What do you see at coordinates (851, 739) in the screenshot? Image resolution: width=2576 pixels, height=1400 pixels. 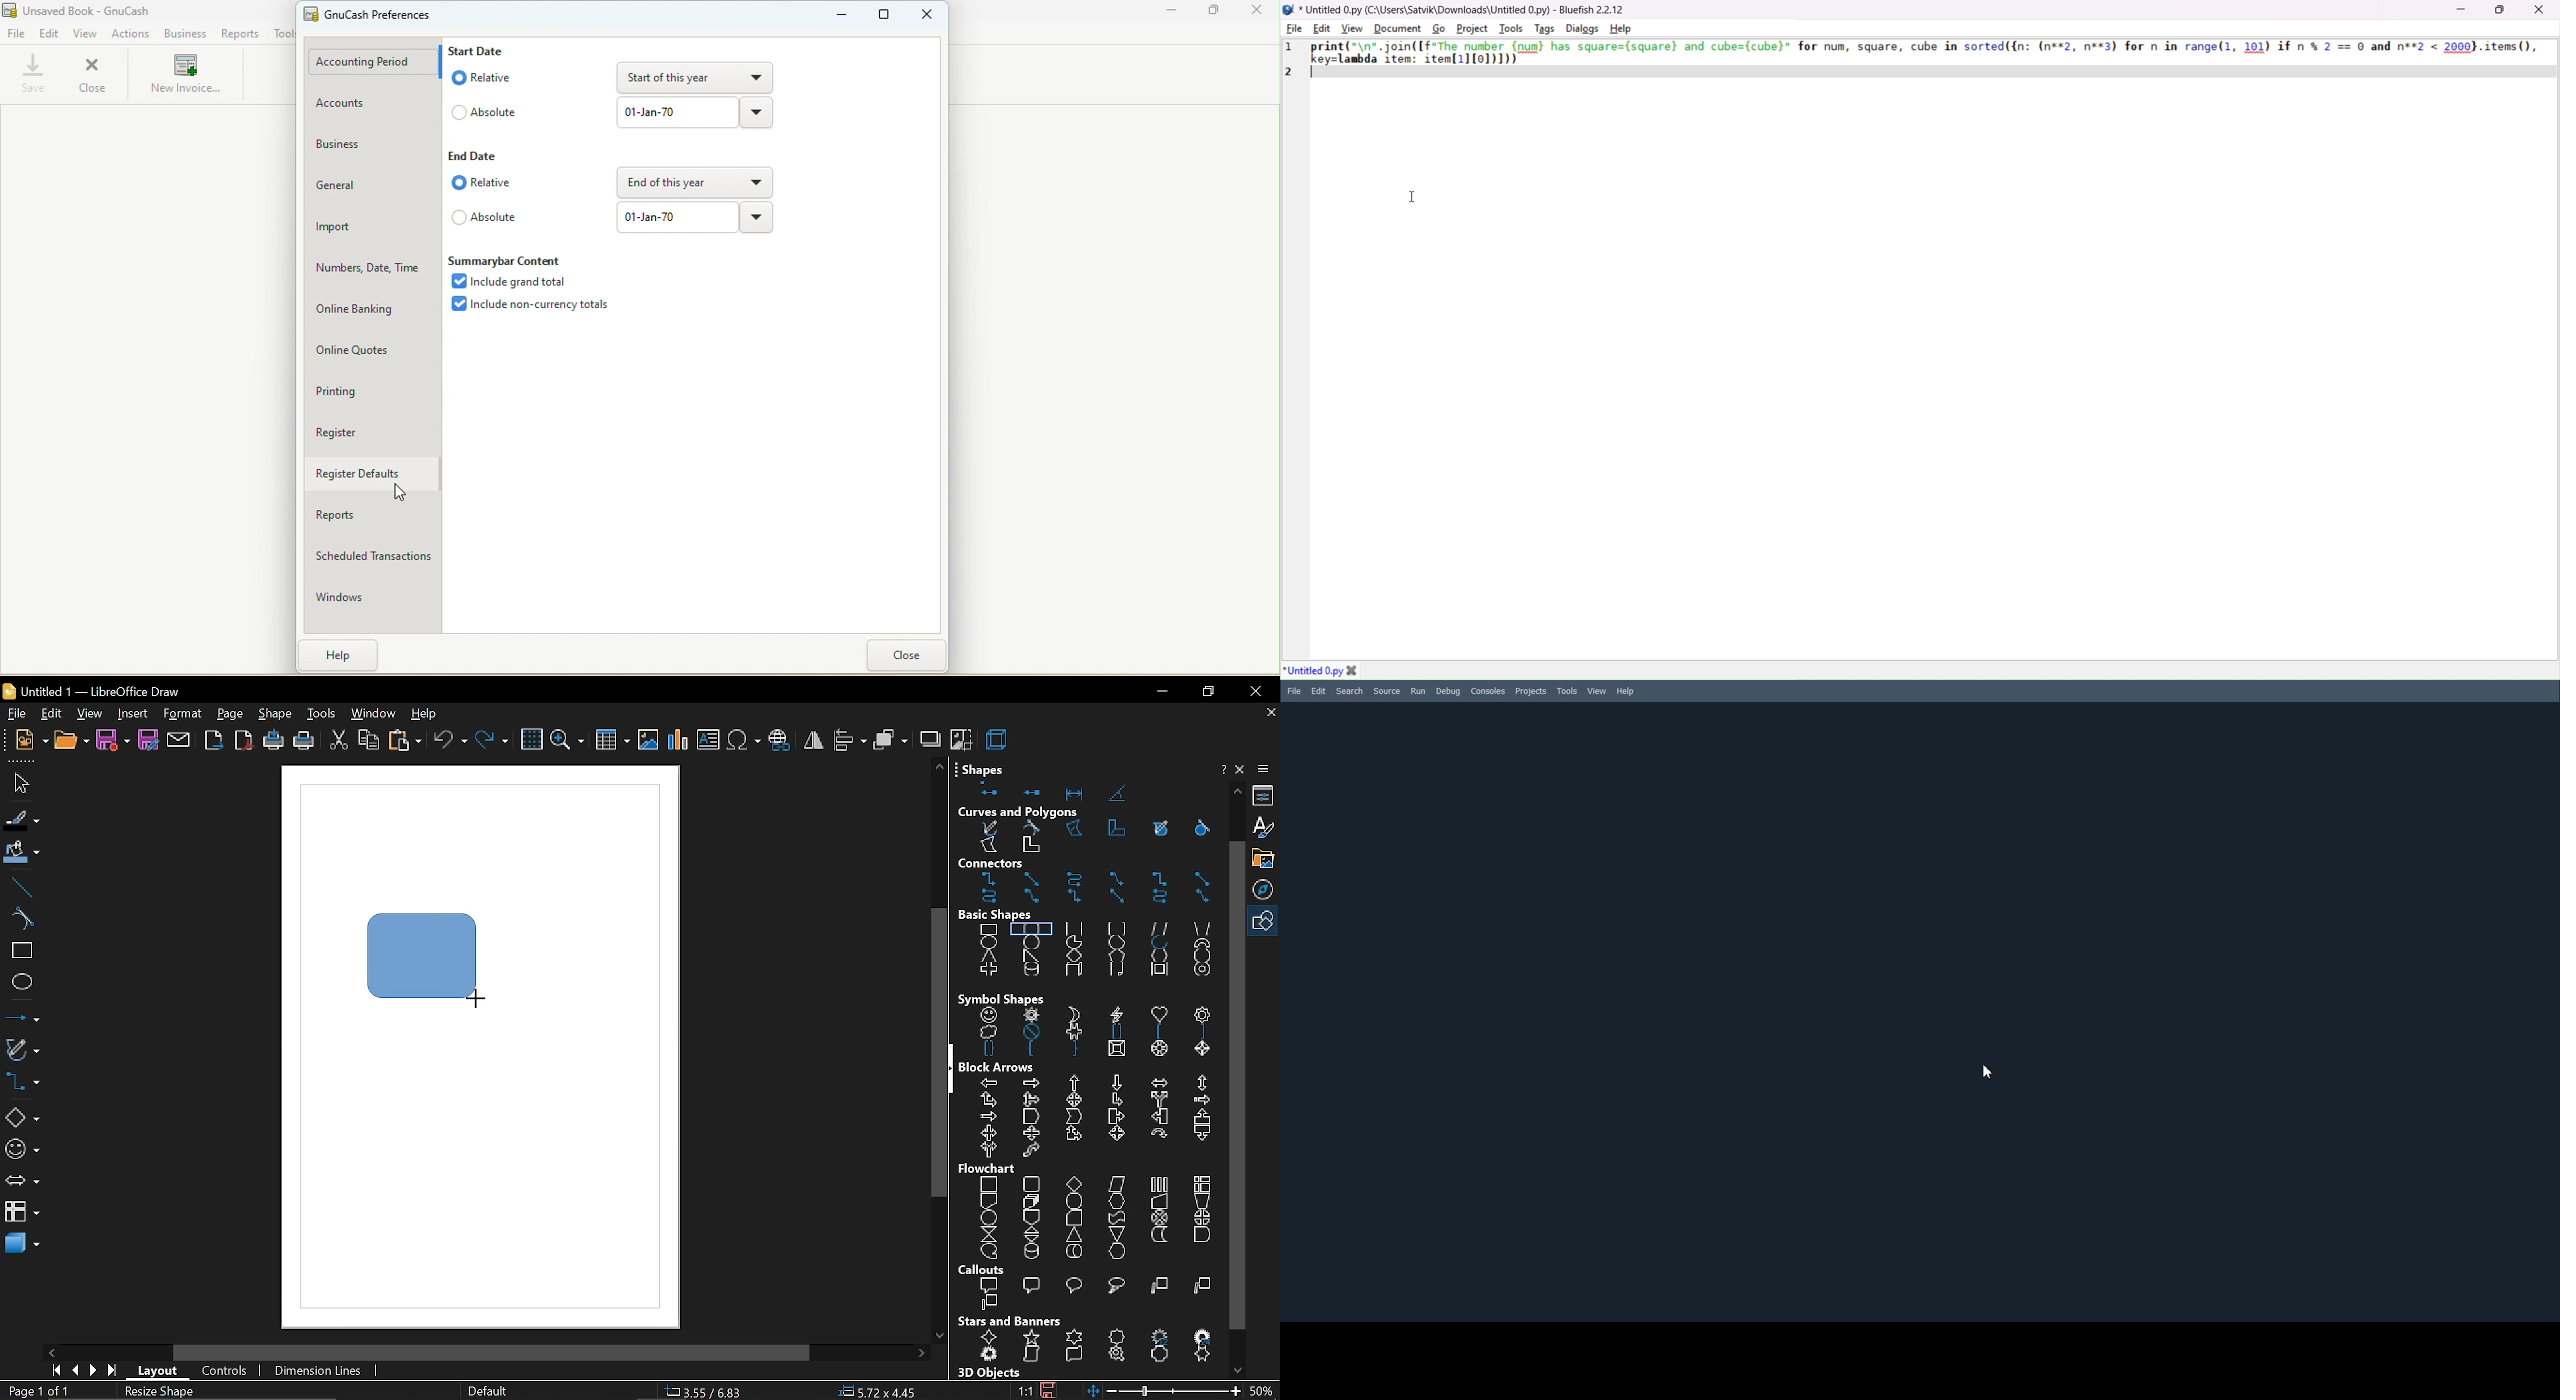 I see `align` at bounding box center [851, 739].